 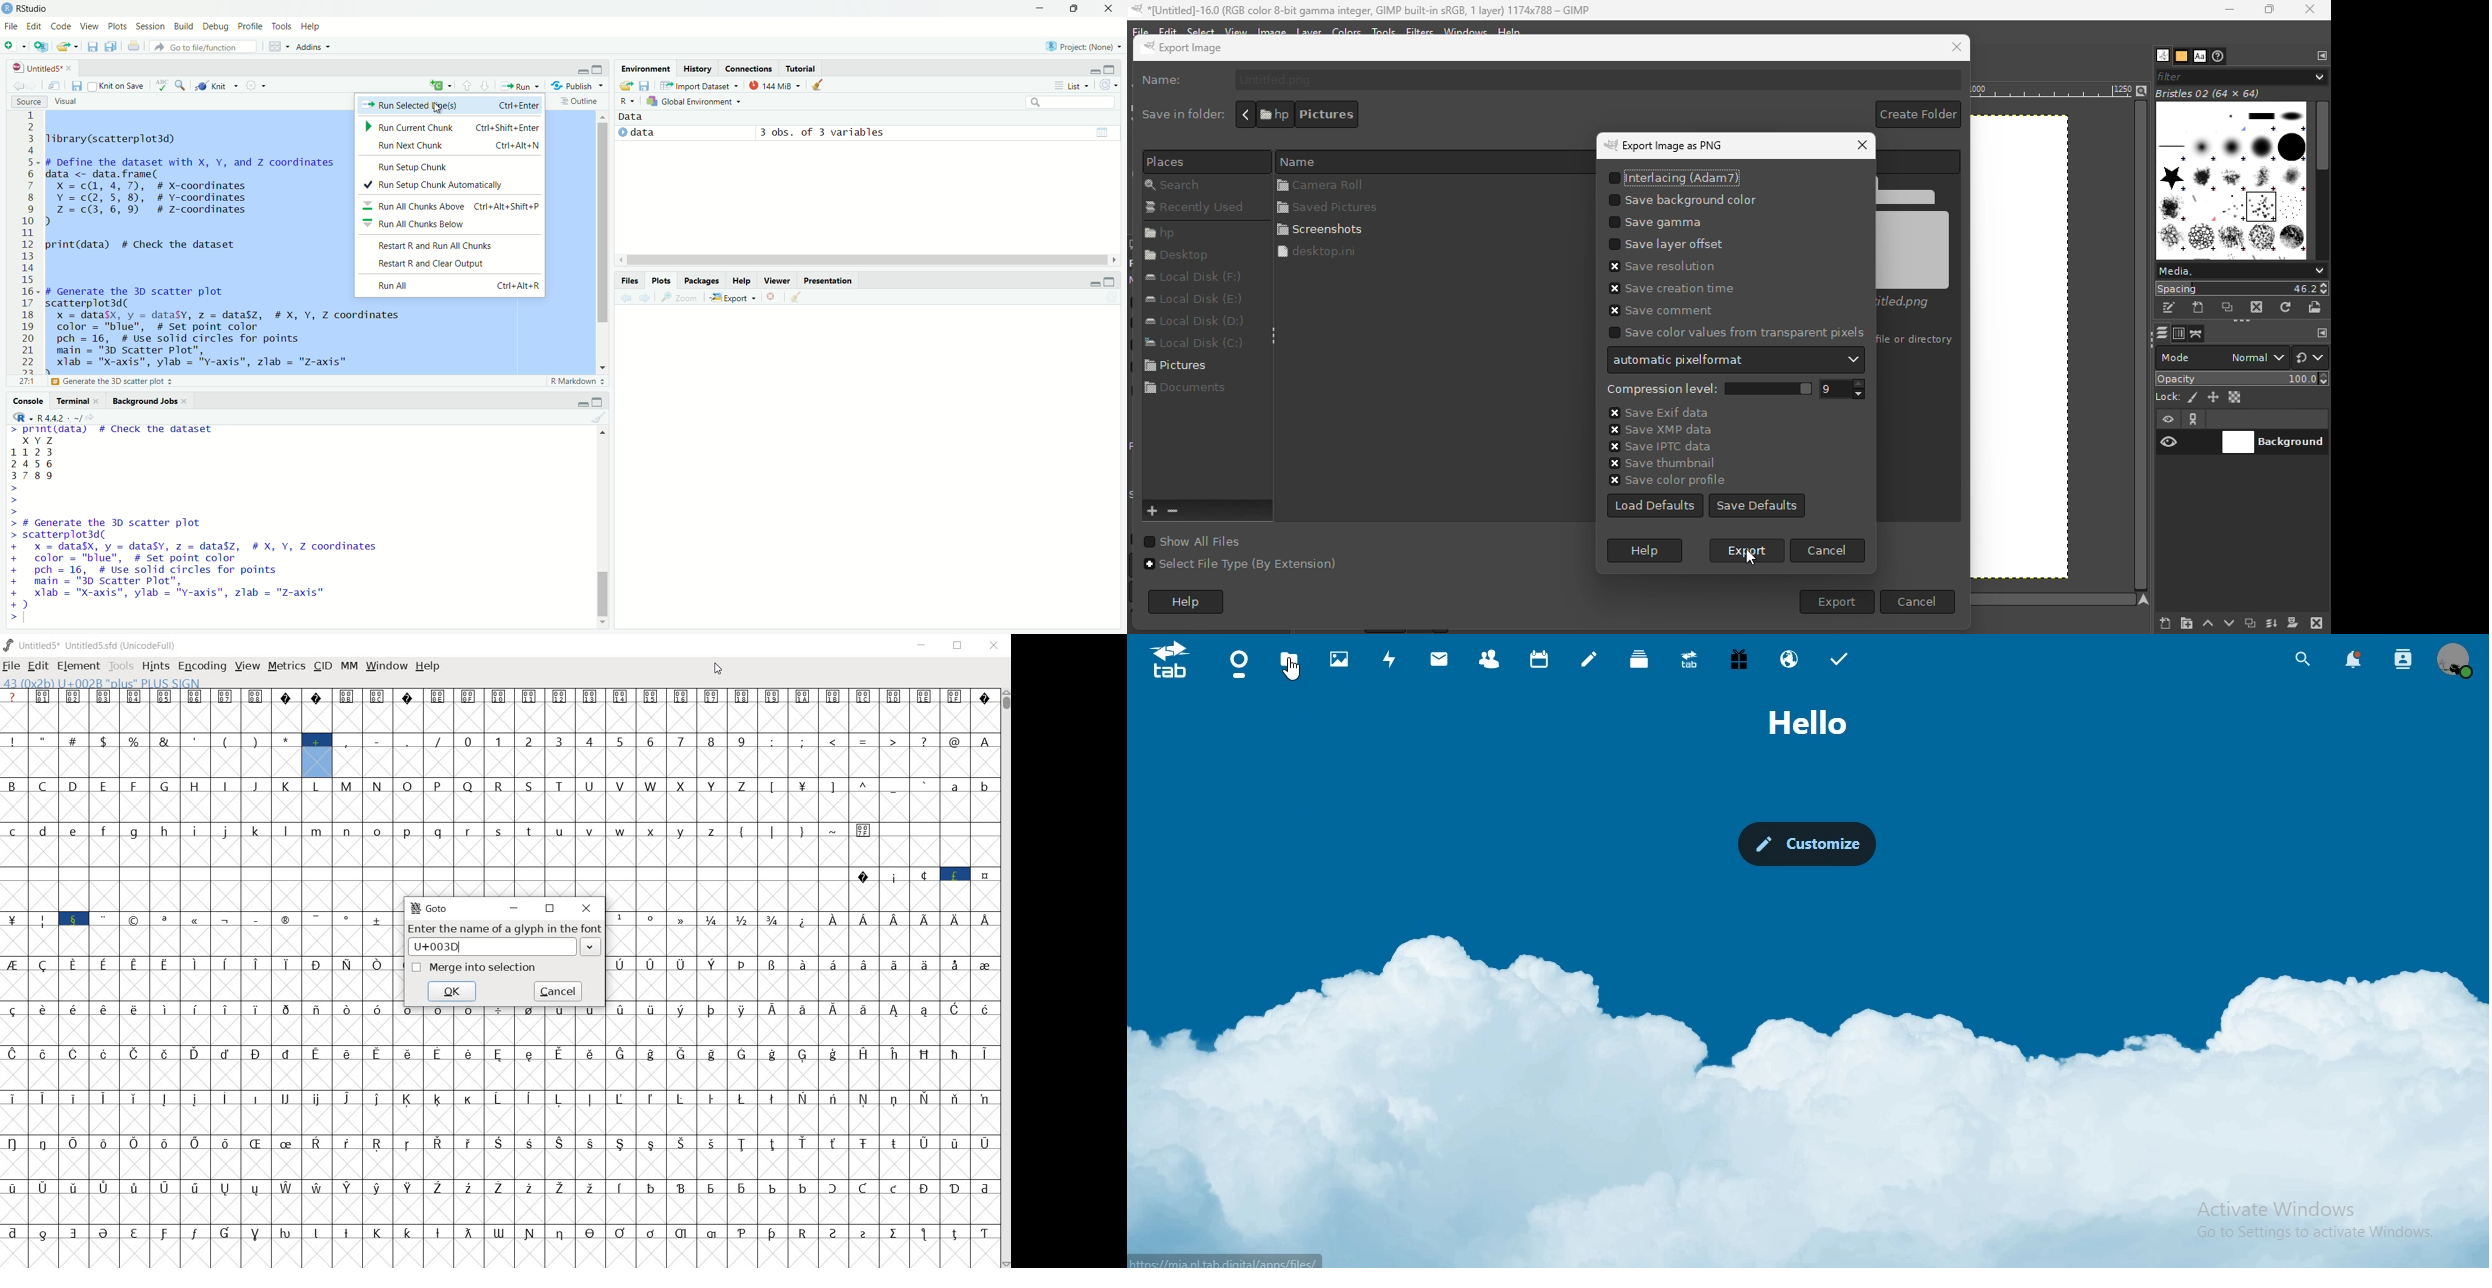 I want to click on > # Generate the 5D scatter plot

> scatterplot3d(

+ x = data$X, y = dataSy, z = data$z, # X, Y, Z coordinates
+ color = "blue", # Set point color

+ pch = 16, # Use solid circles for points

+ main = "3D Scatter Plot",

+ xlab = "x-axis", ylab = "y-axis", zlab = "z-axis"

+), so click(x=214, y=564).